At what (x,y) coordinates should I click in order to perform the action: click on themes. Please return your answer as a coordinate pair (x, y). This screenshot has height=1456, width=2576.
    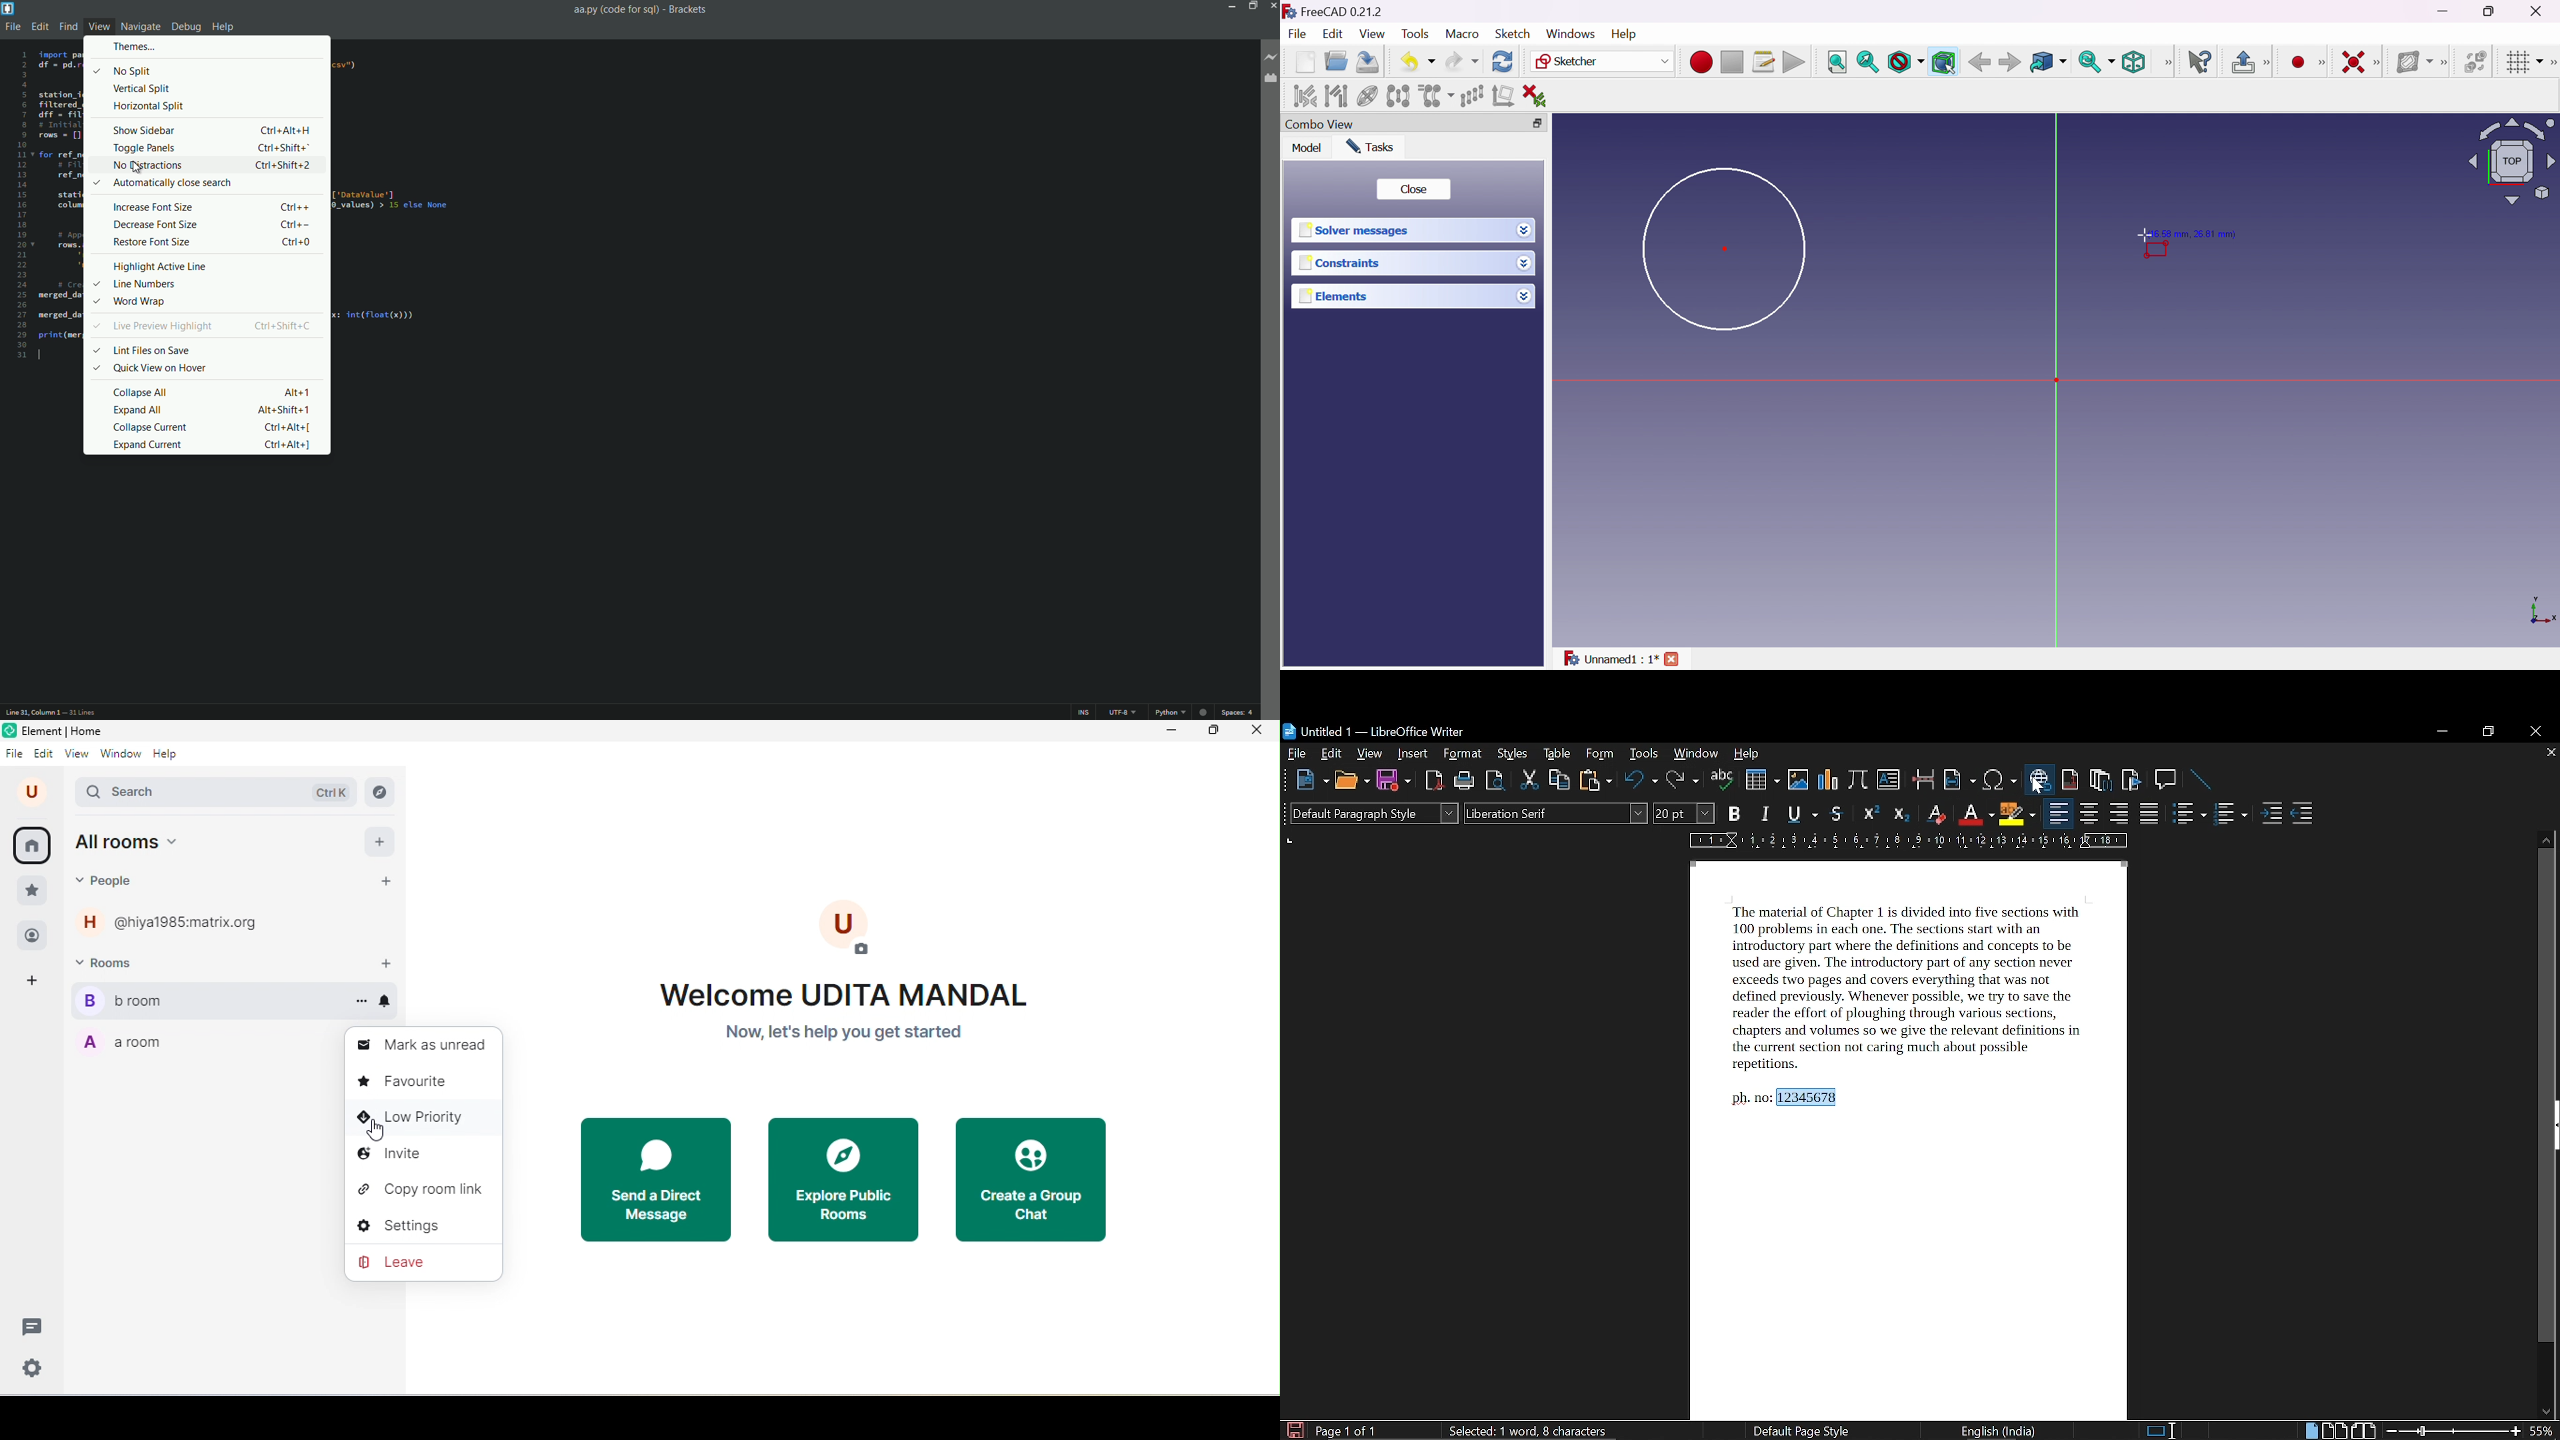
    Looking at the image, I should click on (209, 46).